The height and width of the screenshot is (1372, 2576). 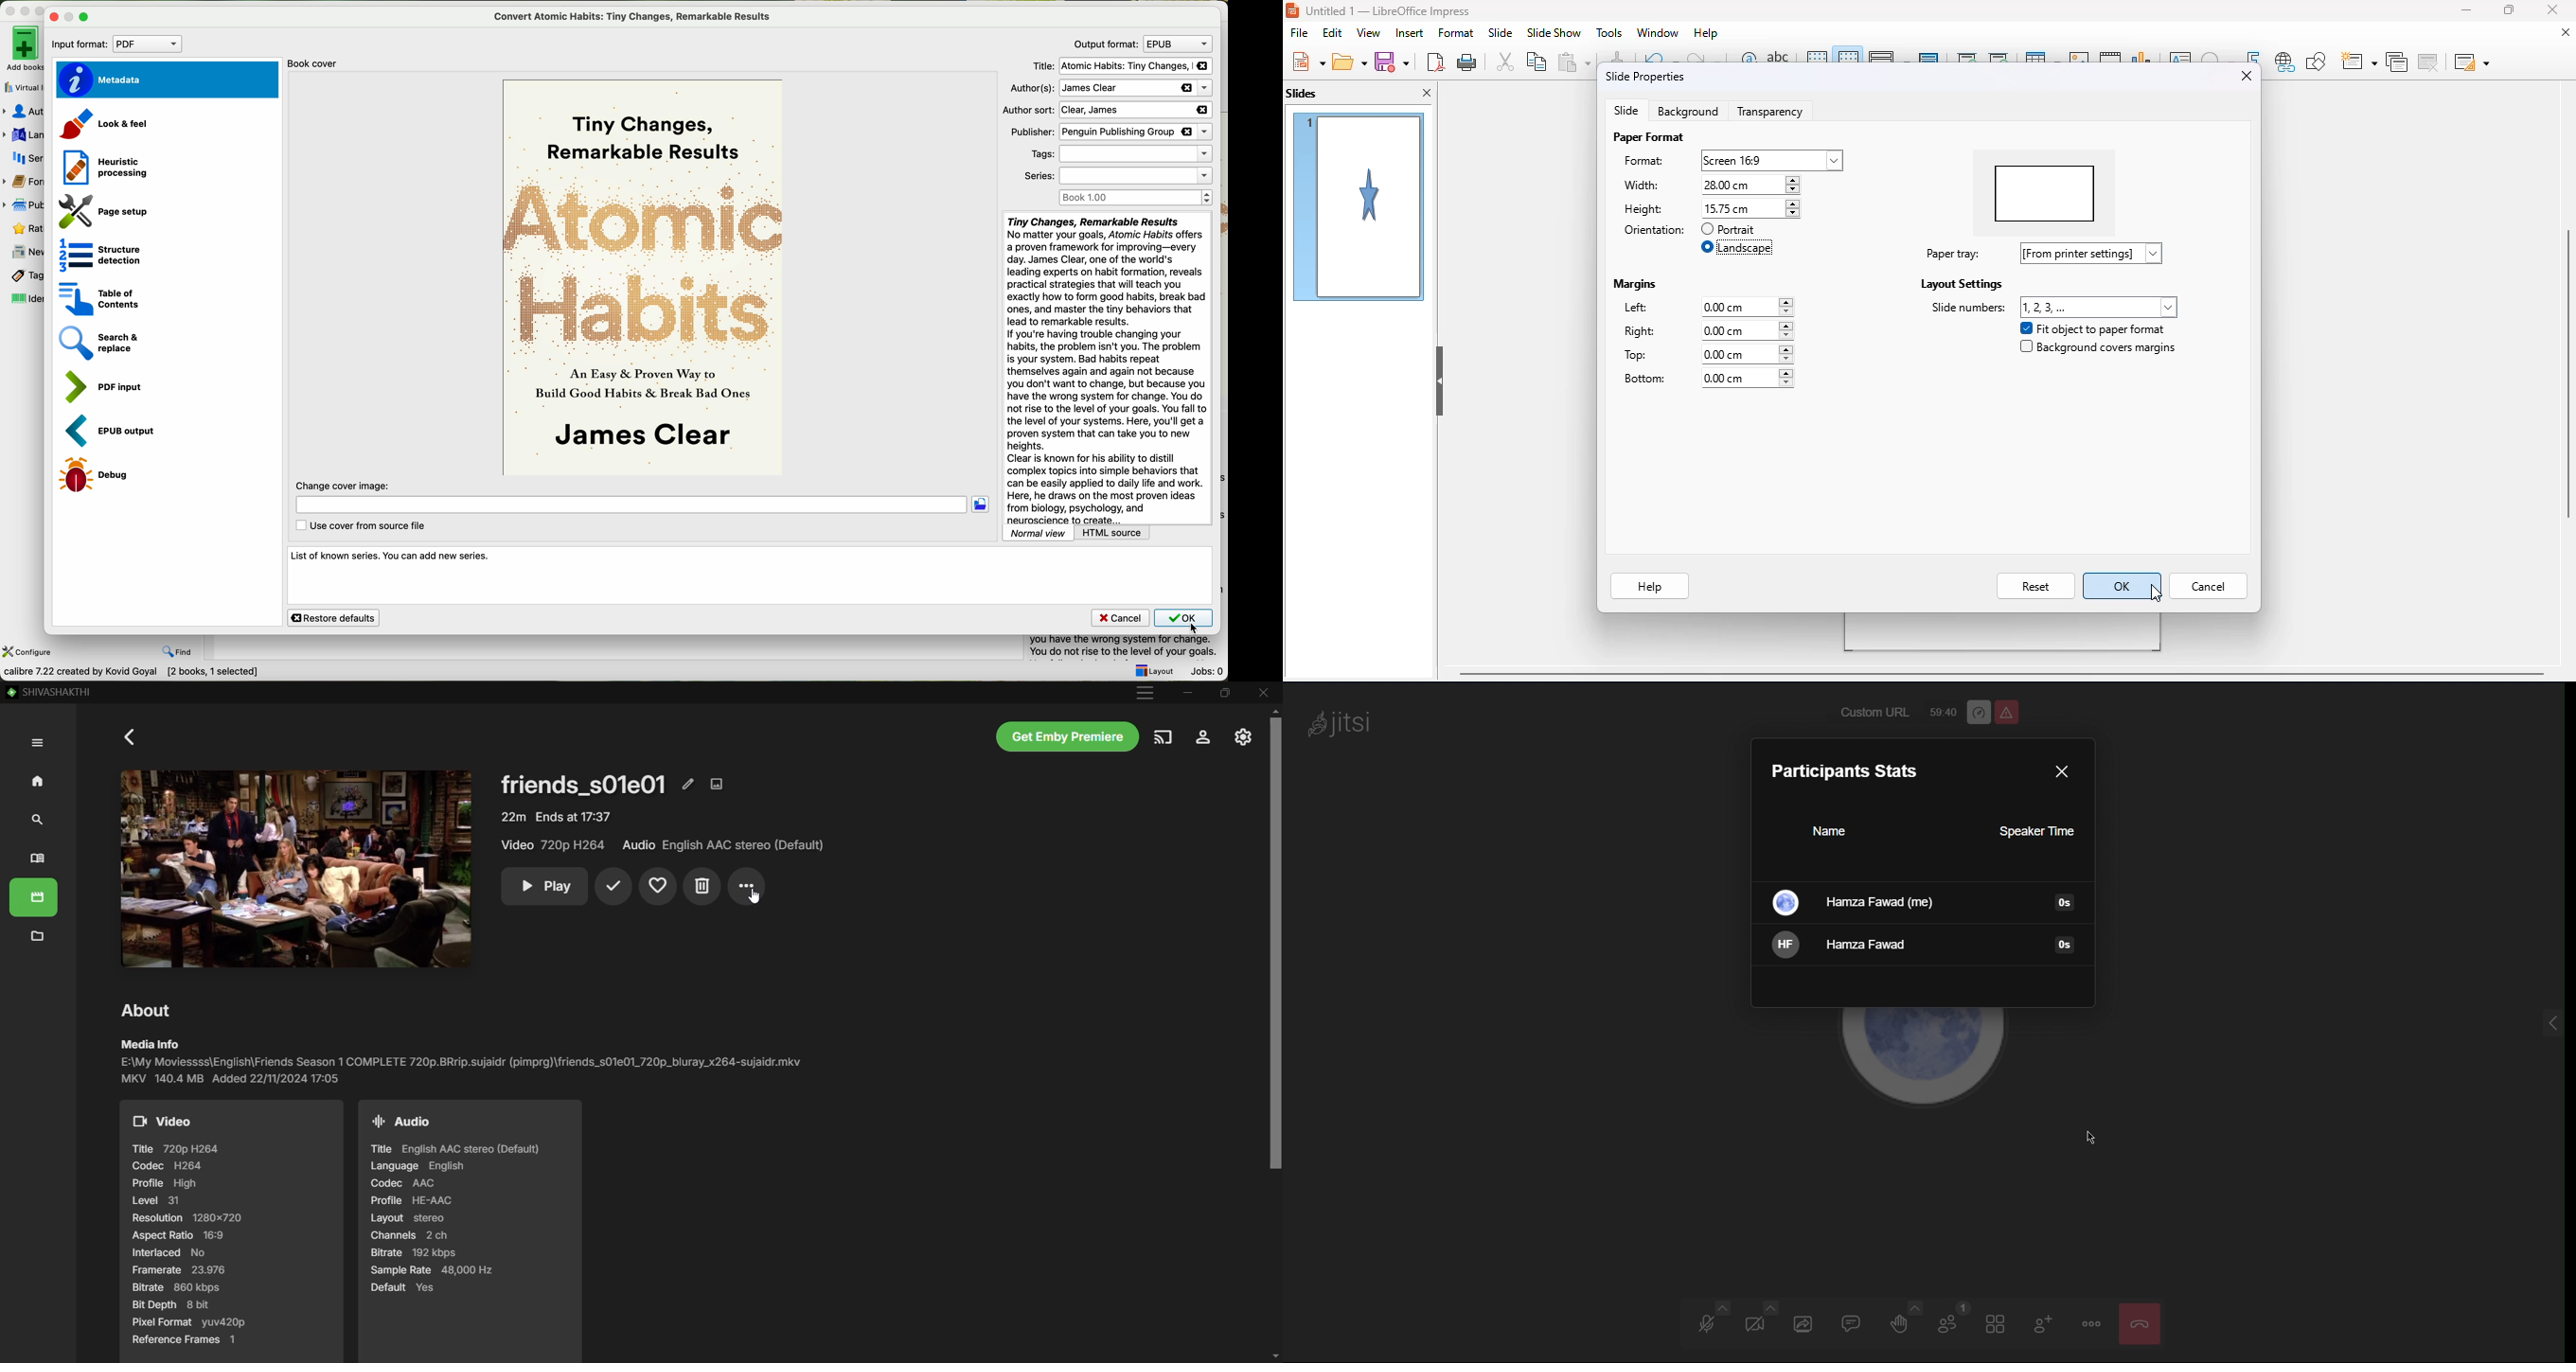 I want to click on slide properties, so click(x=1645, y=76).